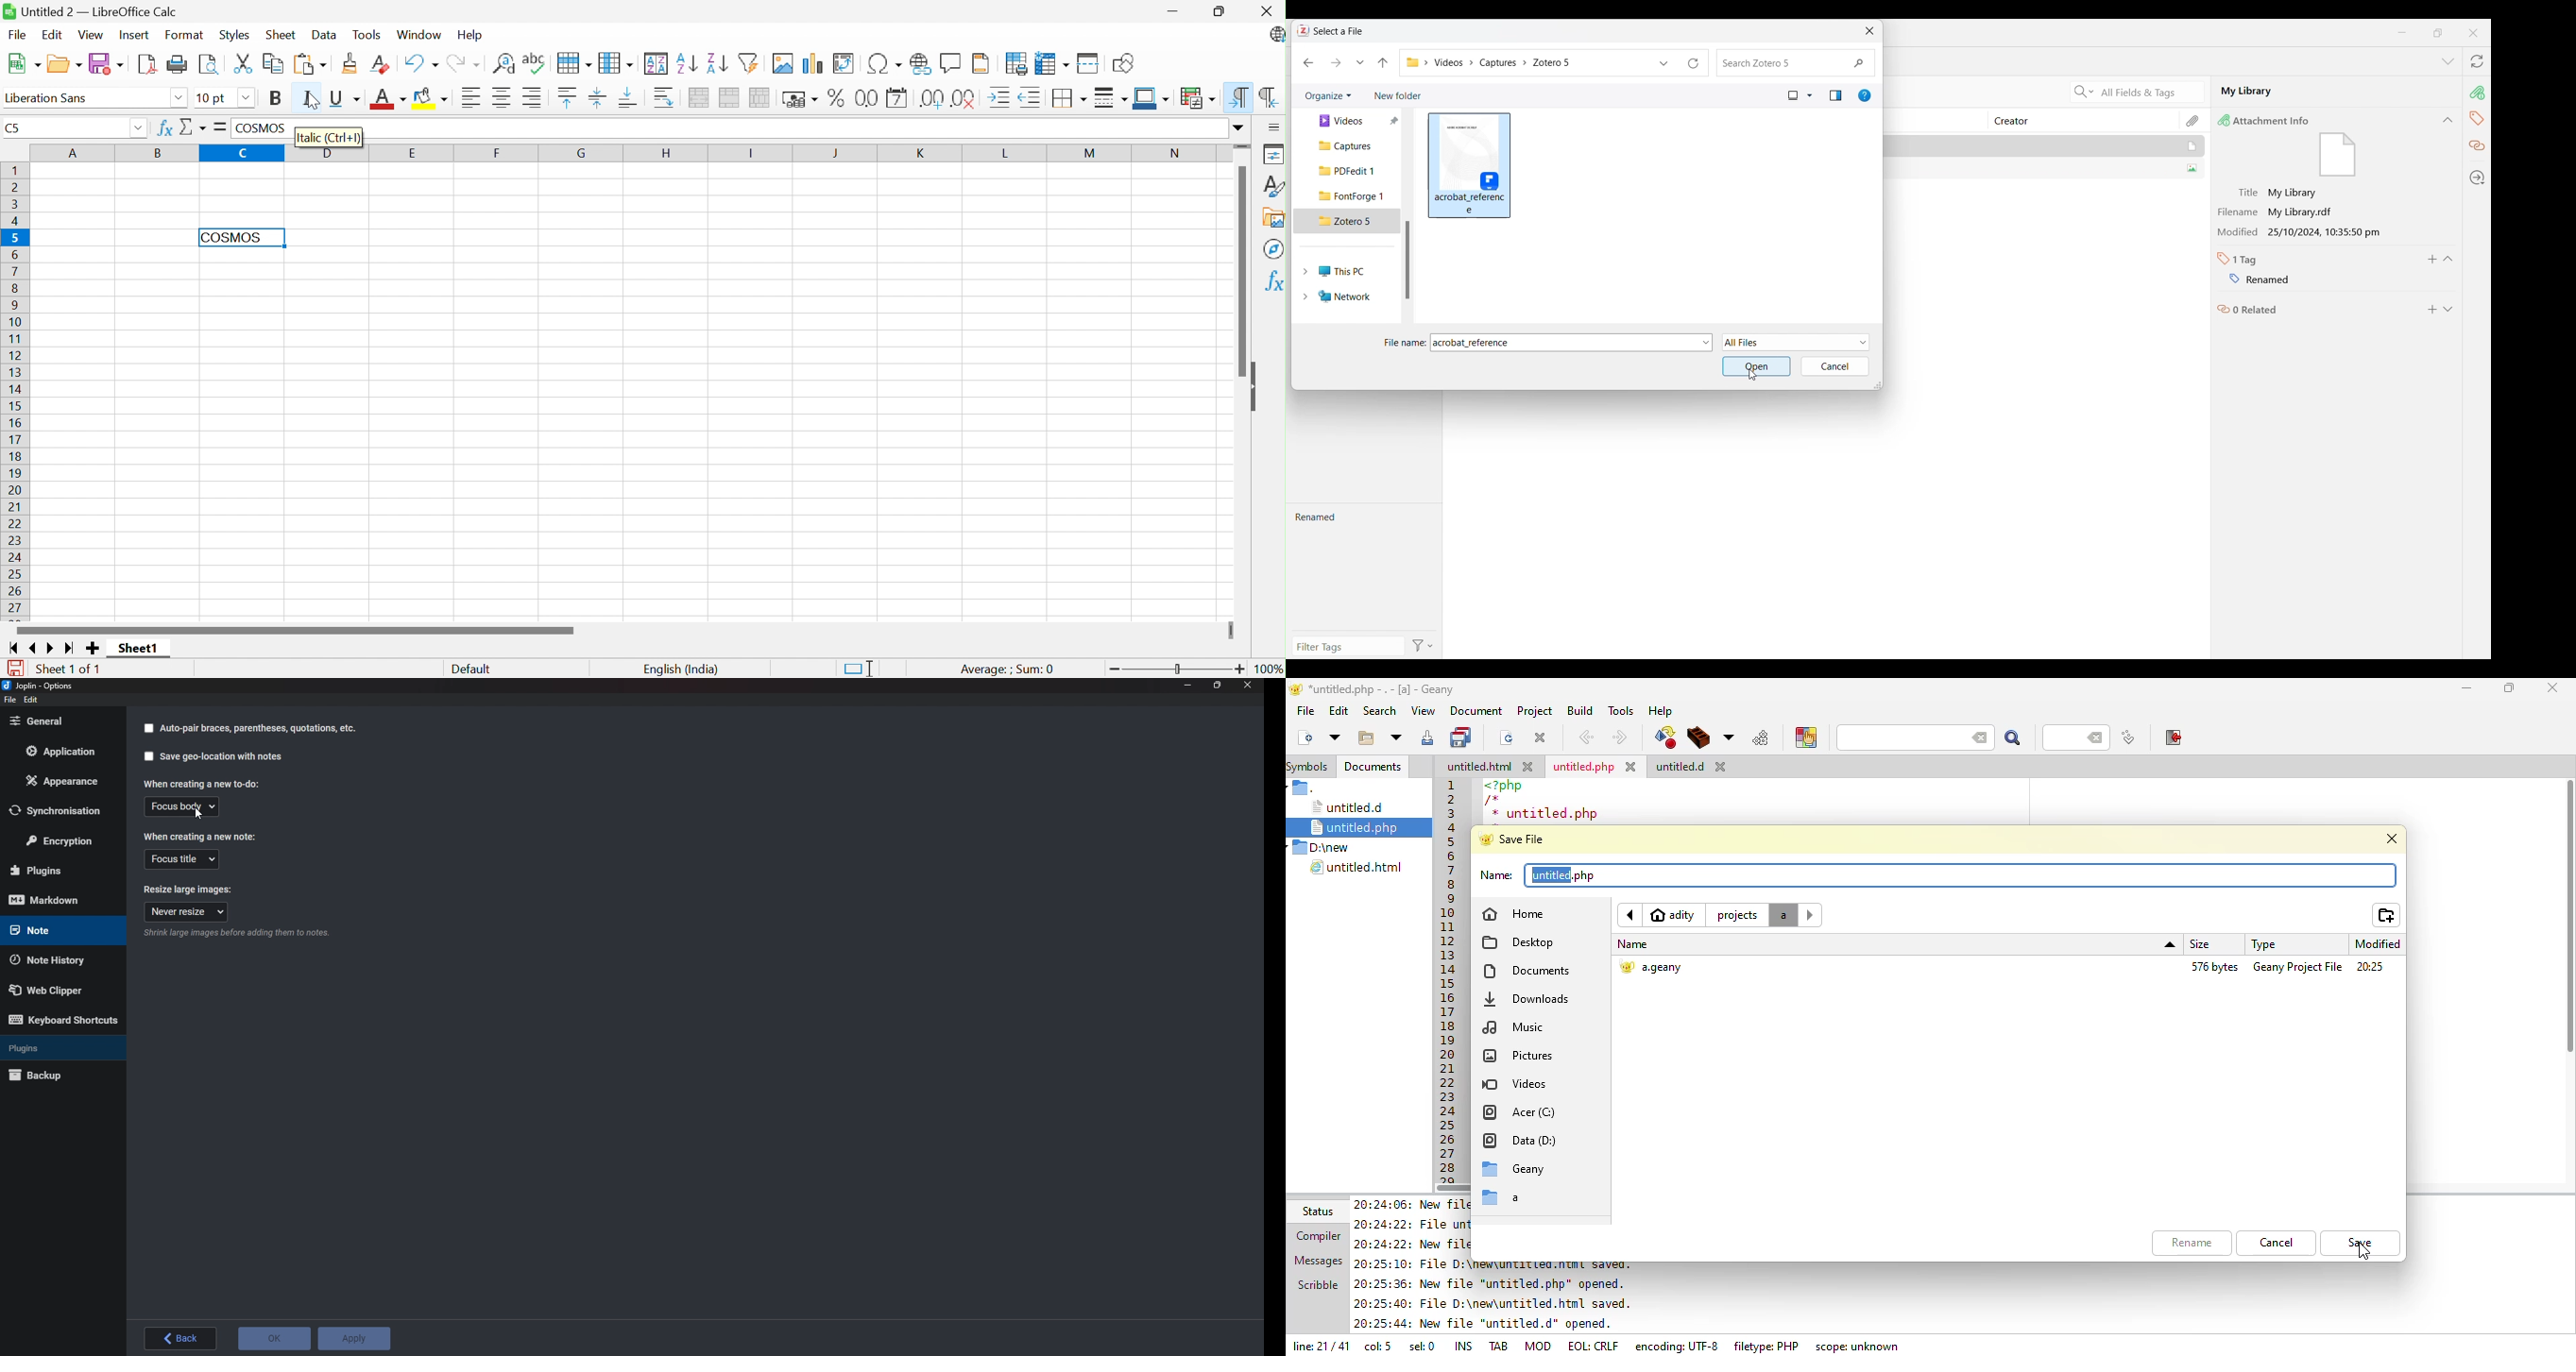  I want to click on Scroll bar, so click(295, 628).